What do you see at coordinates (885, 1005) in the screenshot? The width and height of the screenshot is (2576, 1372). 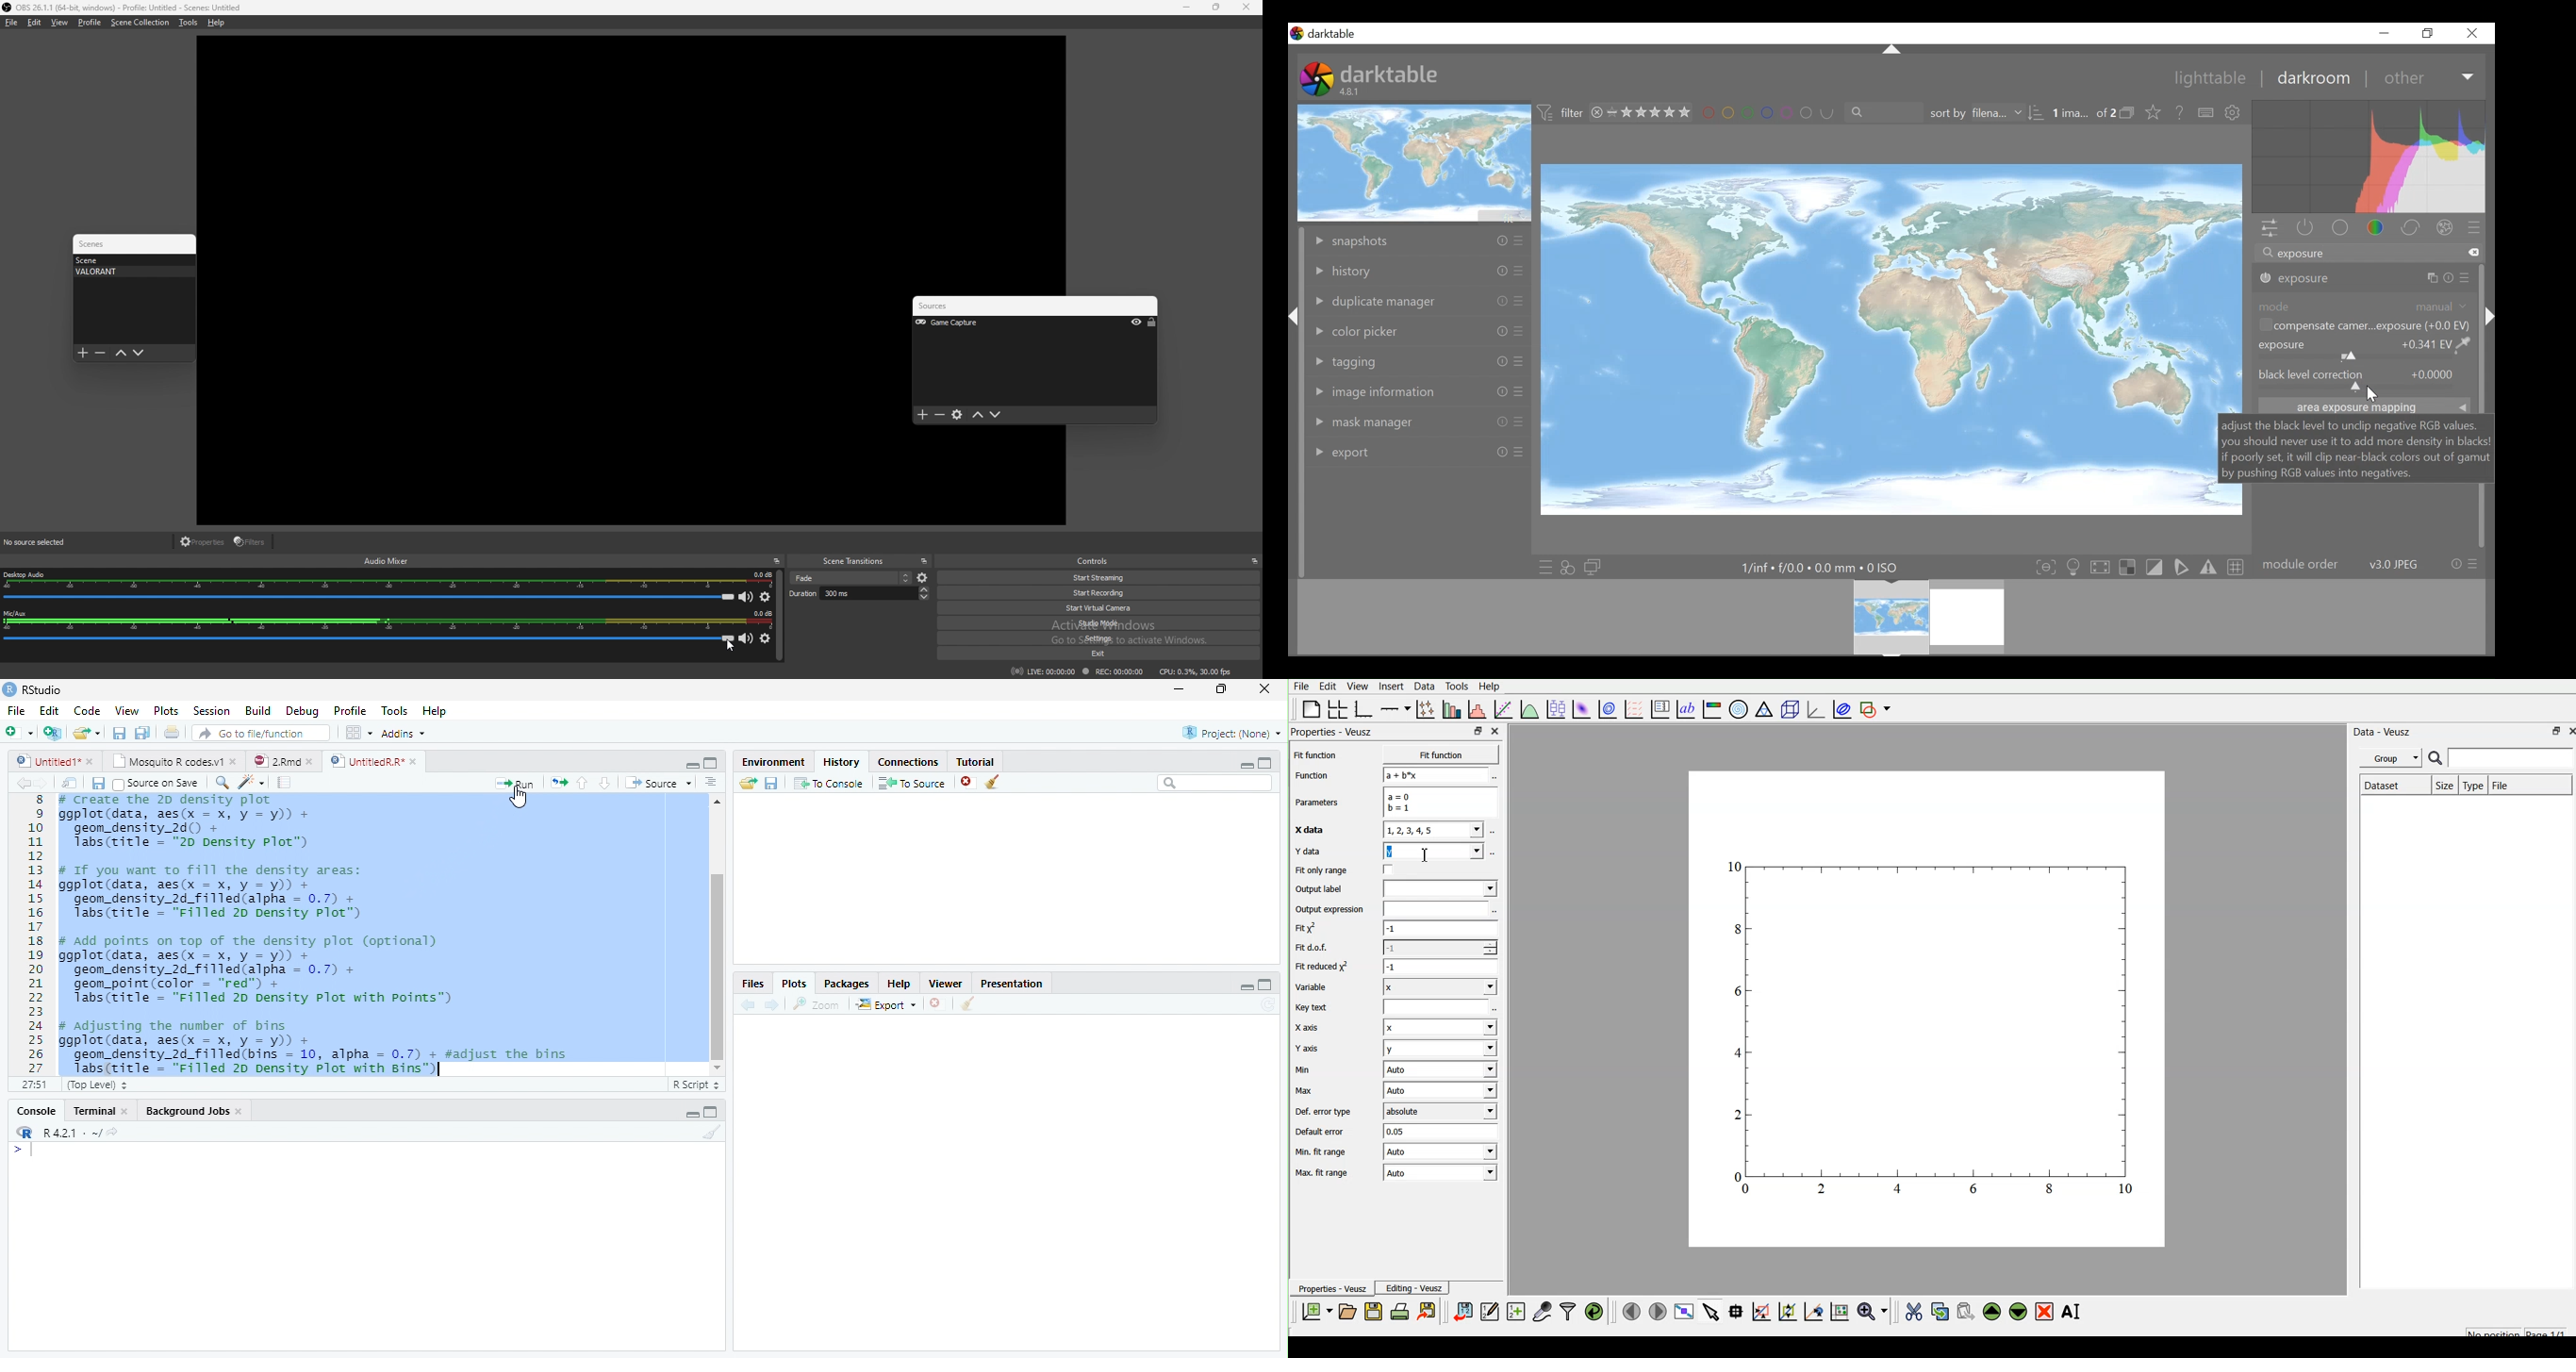 I see `export` at bounding box center [885, 1005].